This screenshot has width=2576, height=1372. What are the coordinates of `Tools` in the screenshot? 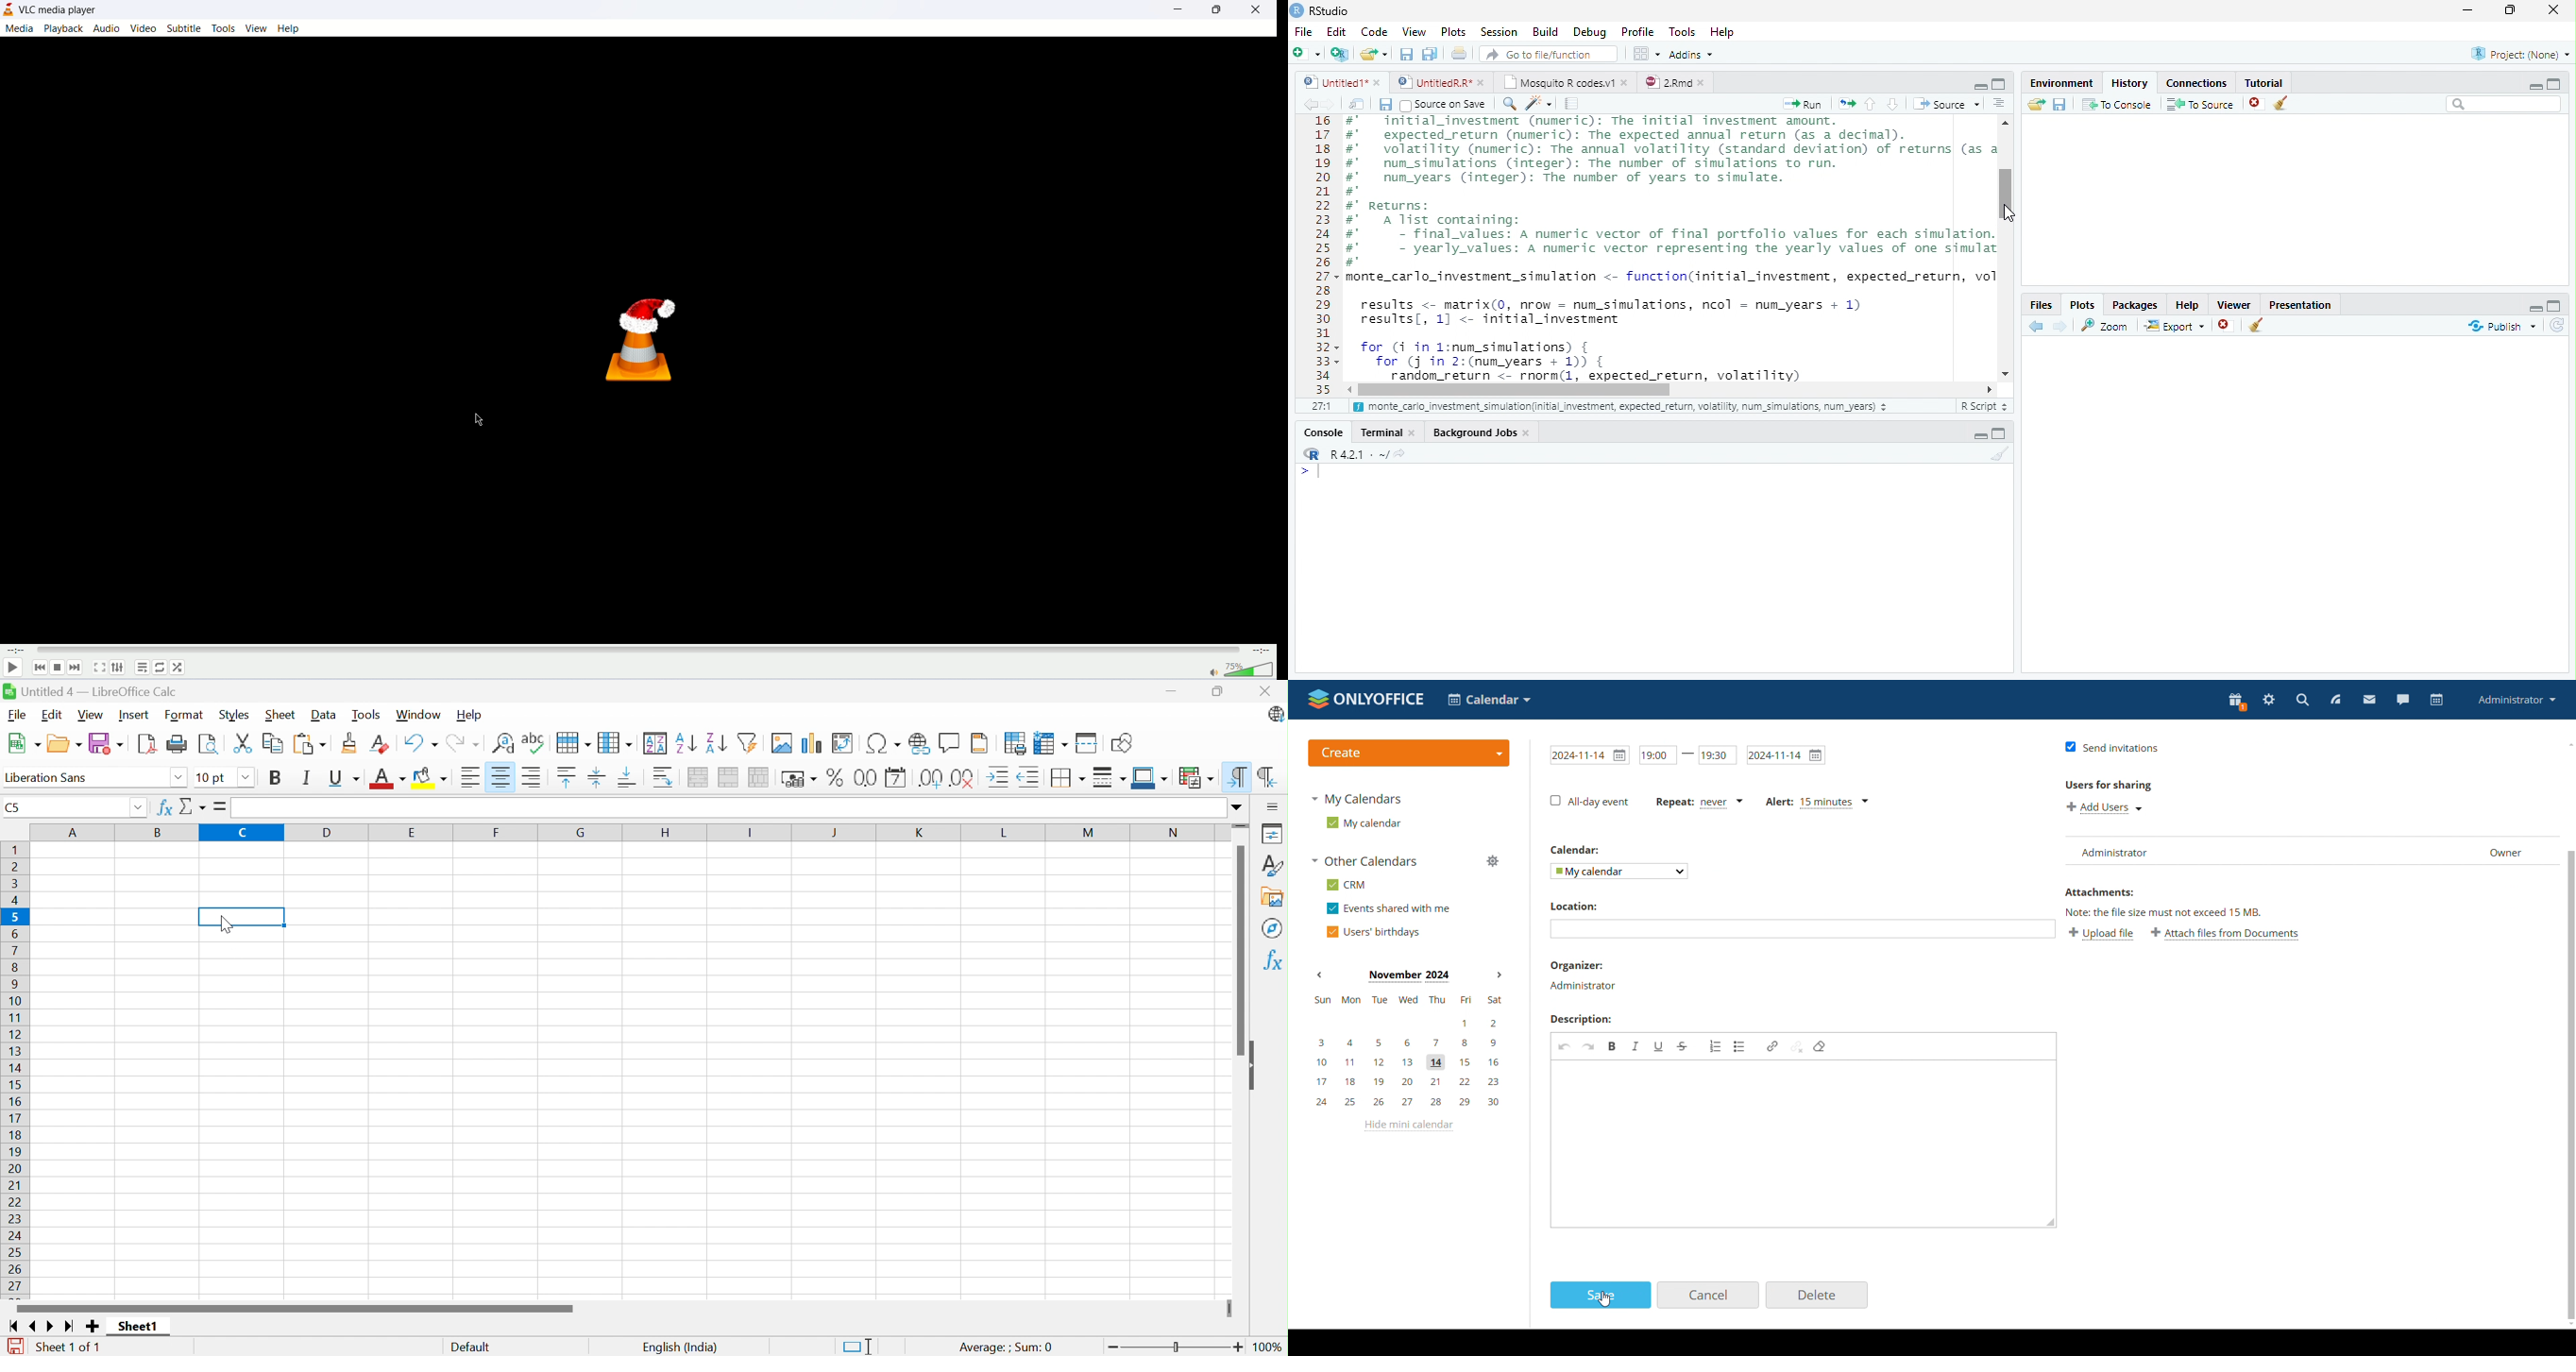 It's located at (1681, 32).